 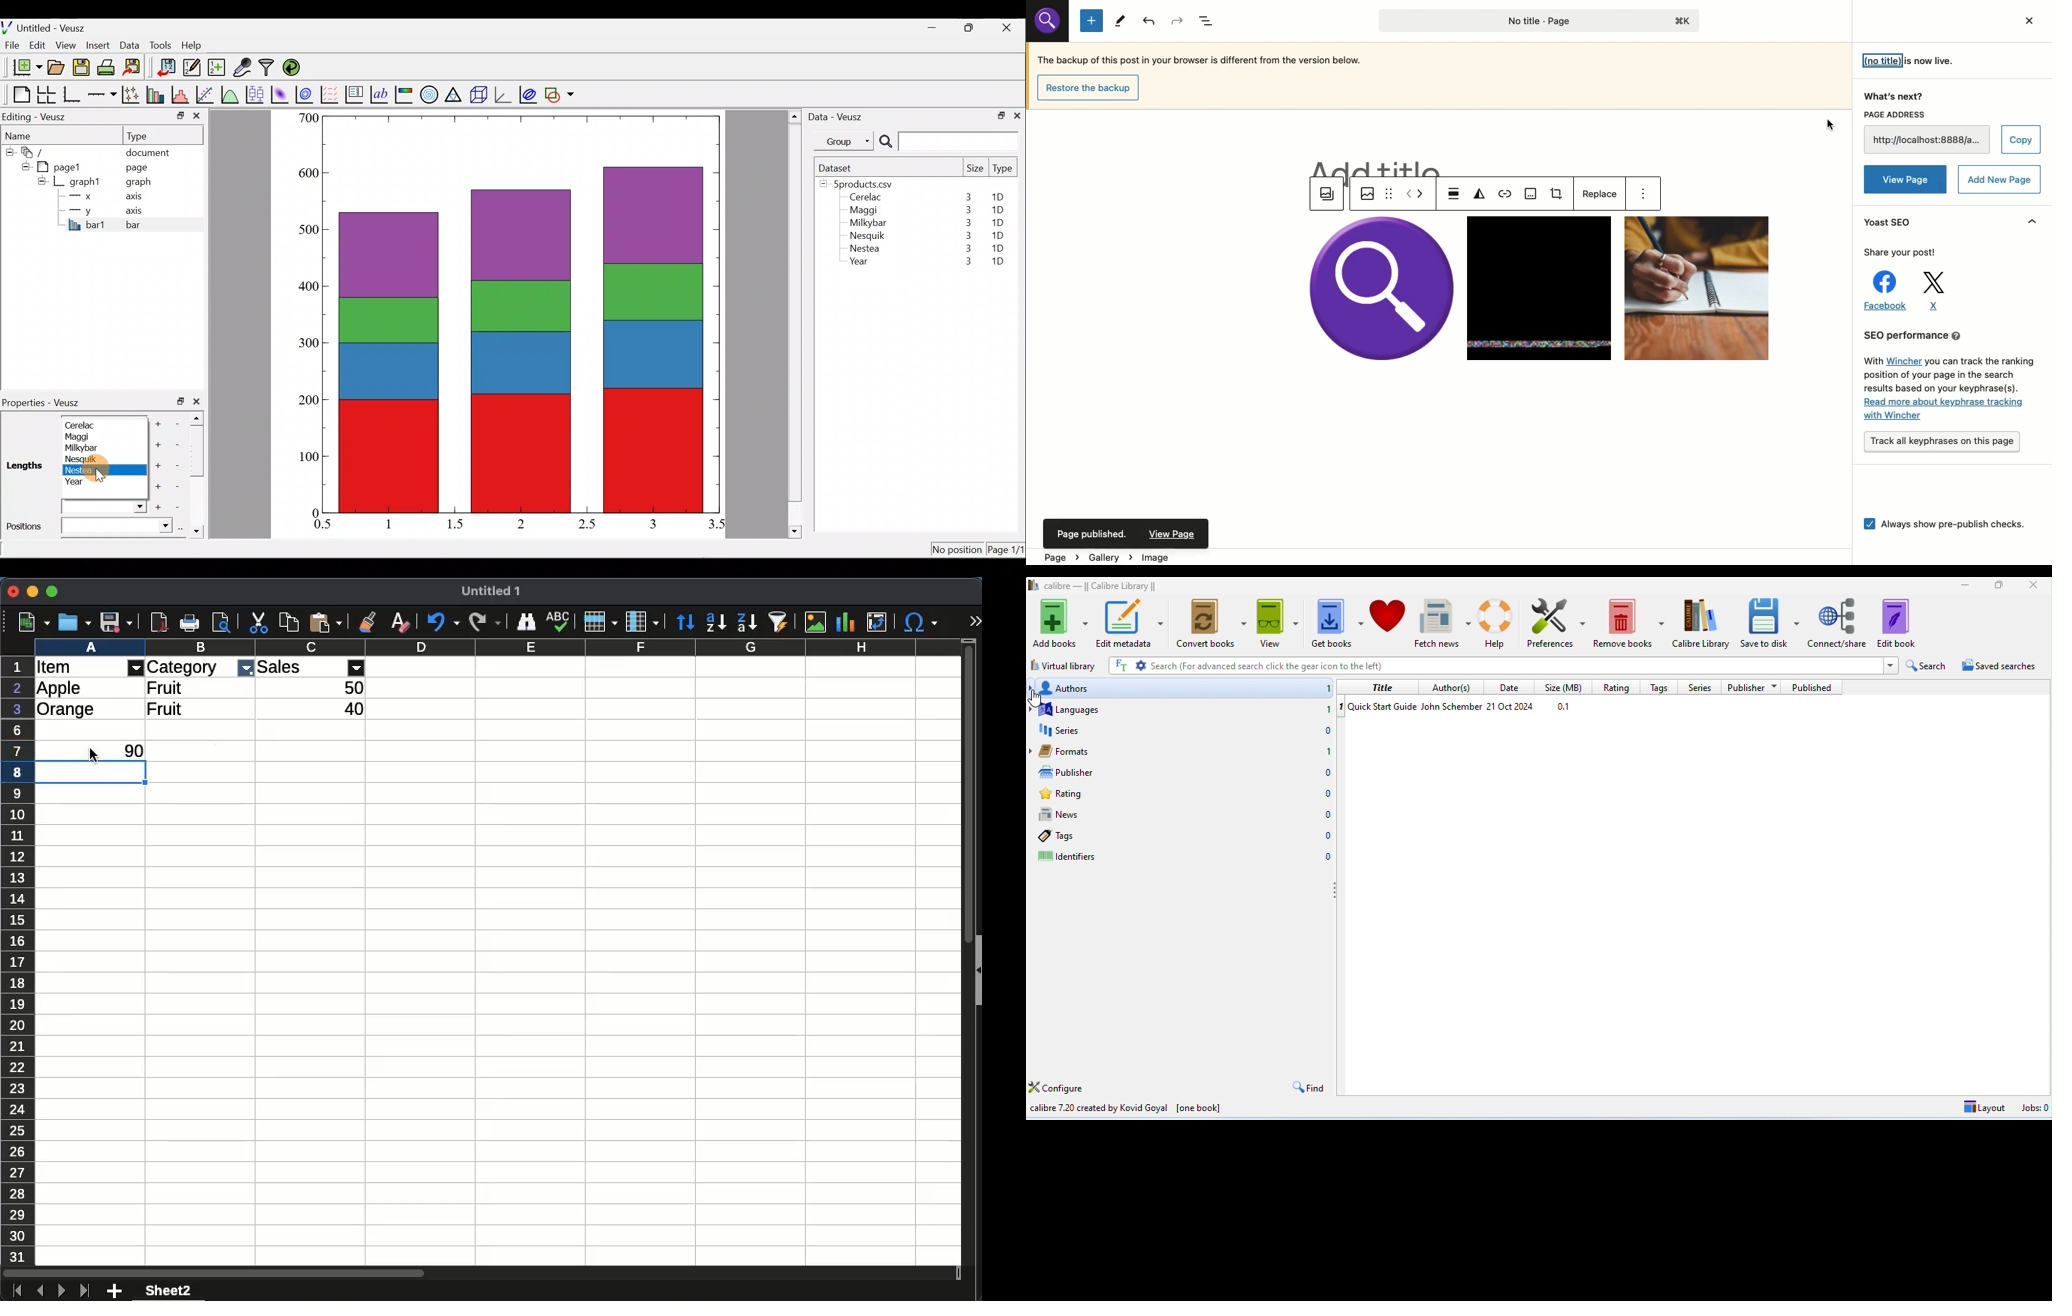 What do you see at coordinates (68, 43) in the screenshot?
I see `View` at bounding box center [68, 43].